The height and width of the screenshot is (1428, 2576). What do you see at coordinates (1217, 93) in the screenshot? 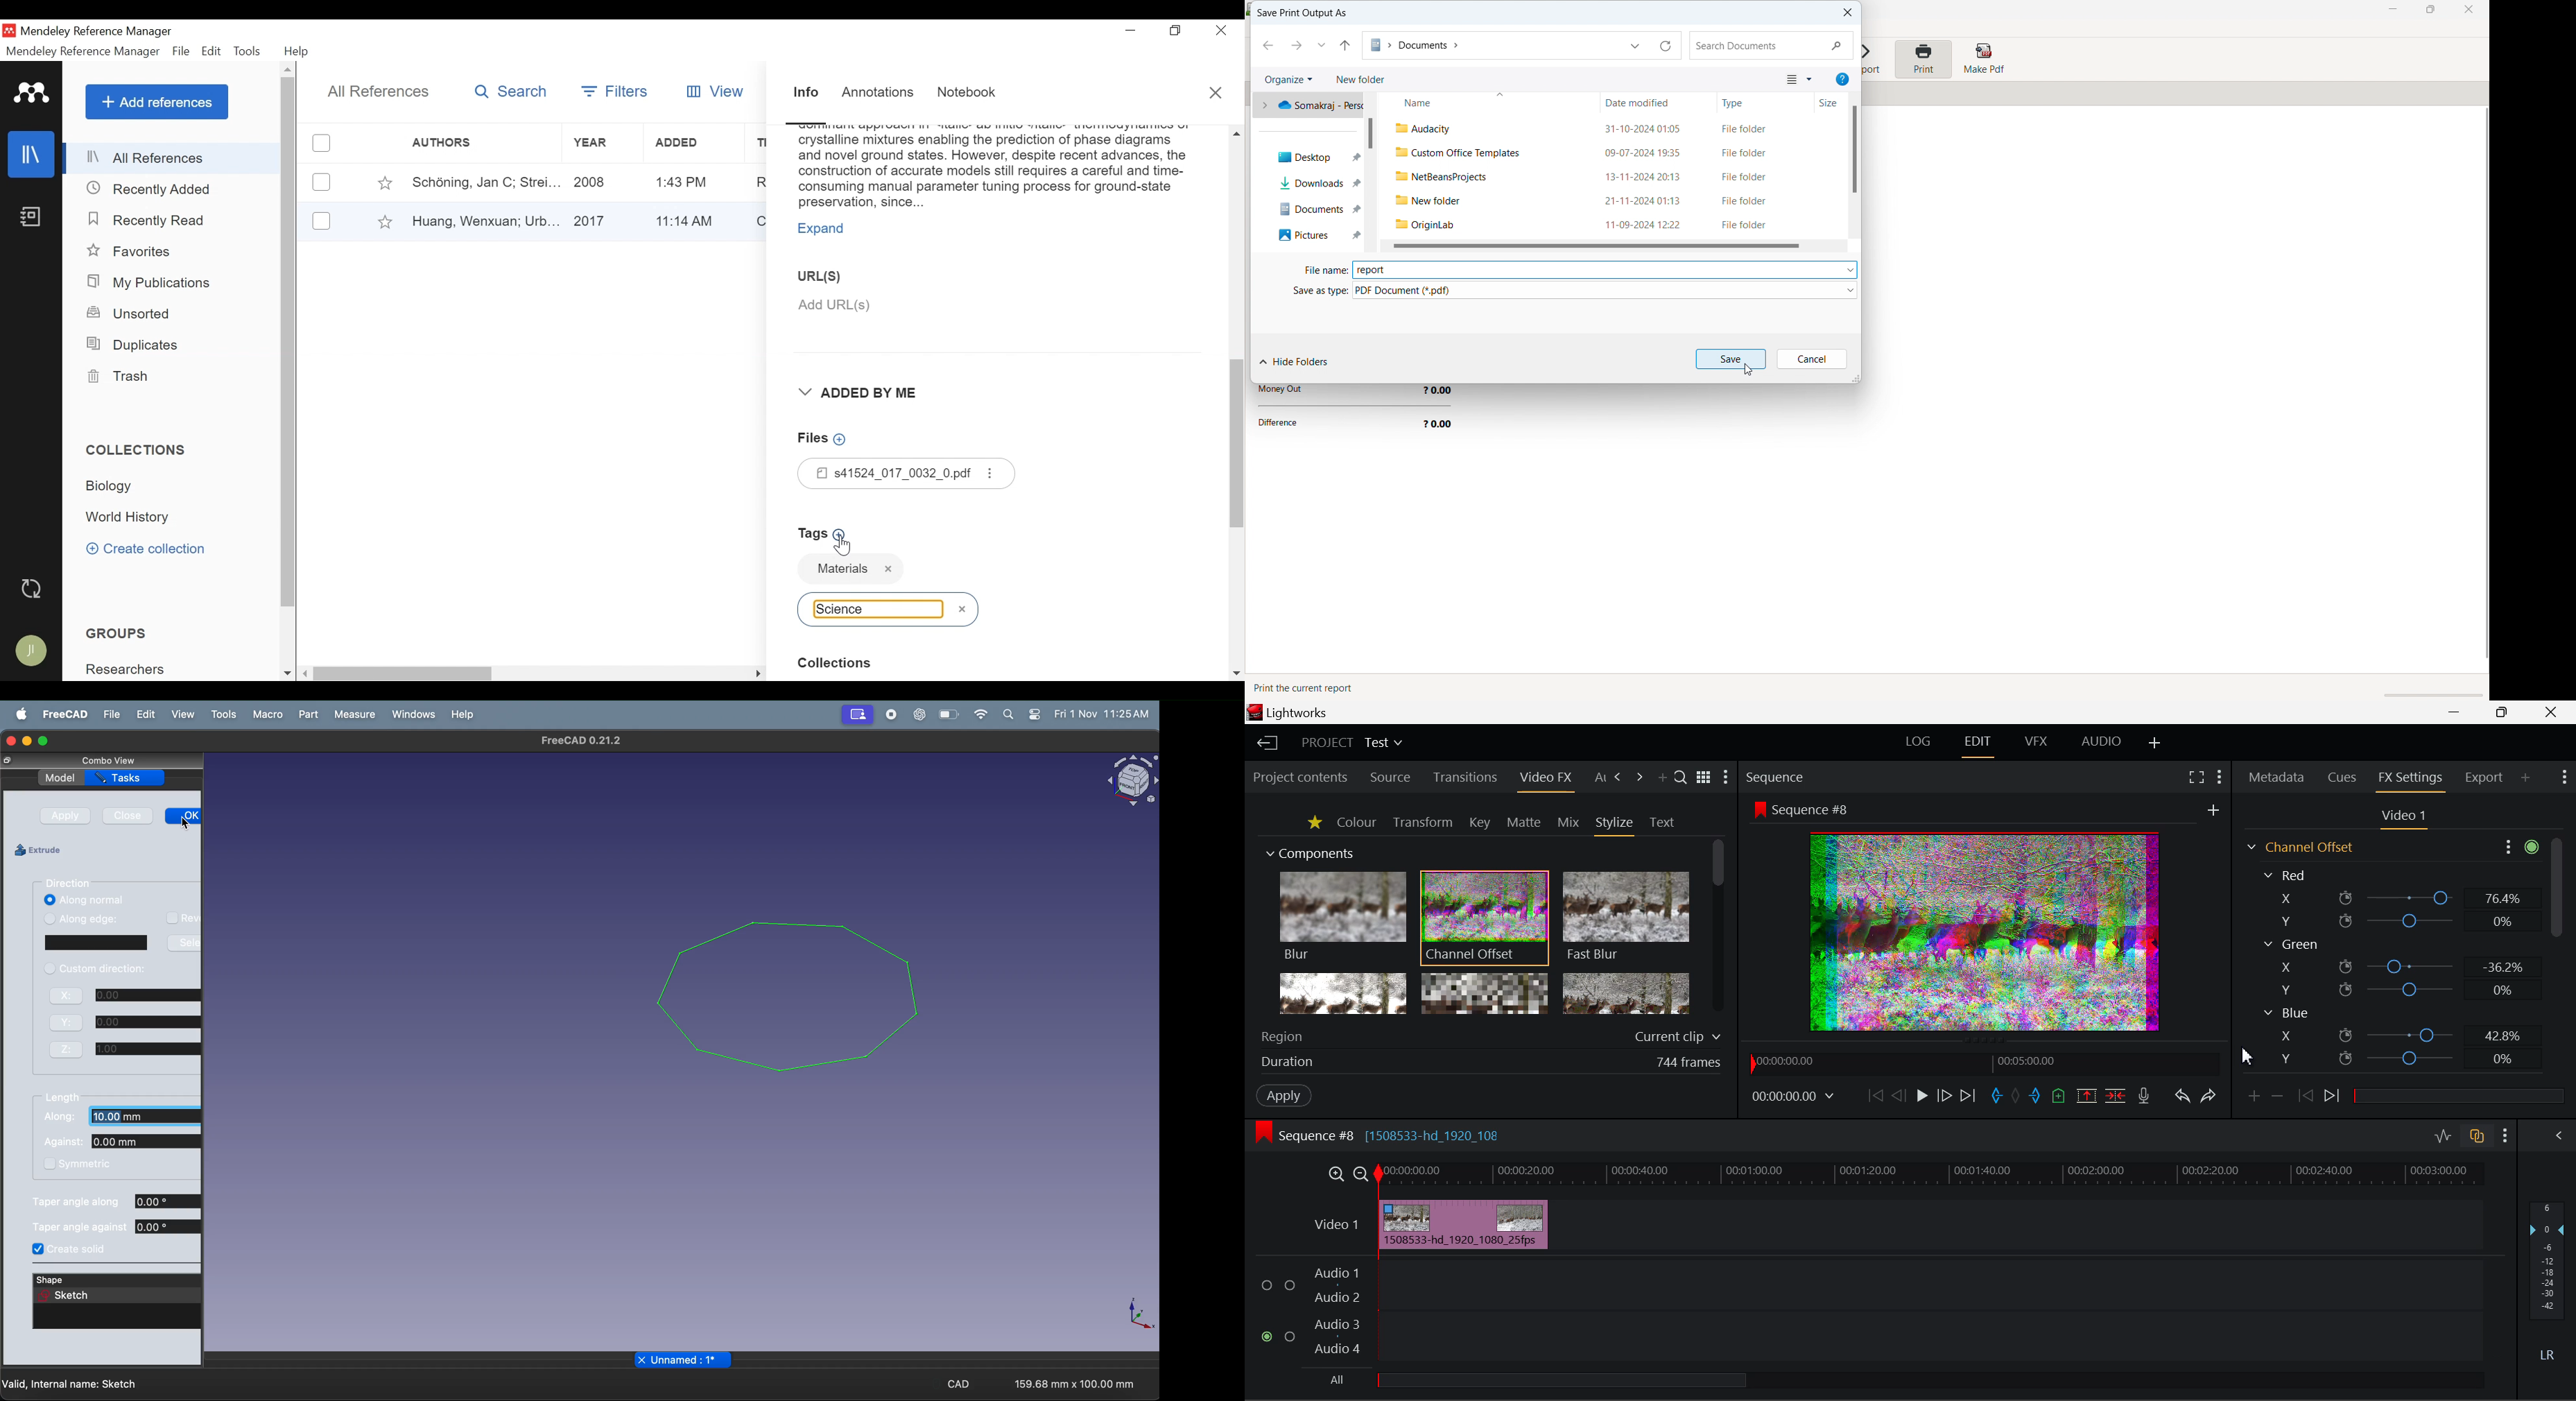
I see `Close` at bounding box center [1217, 93].